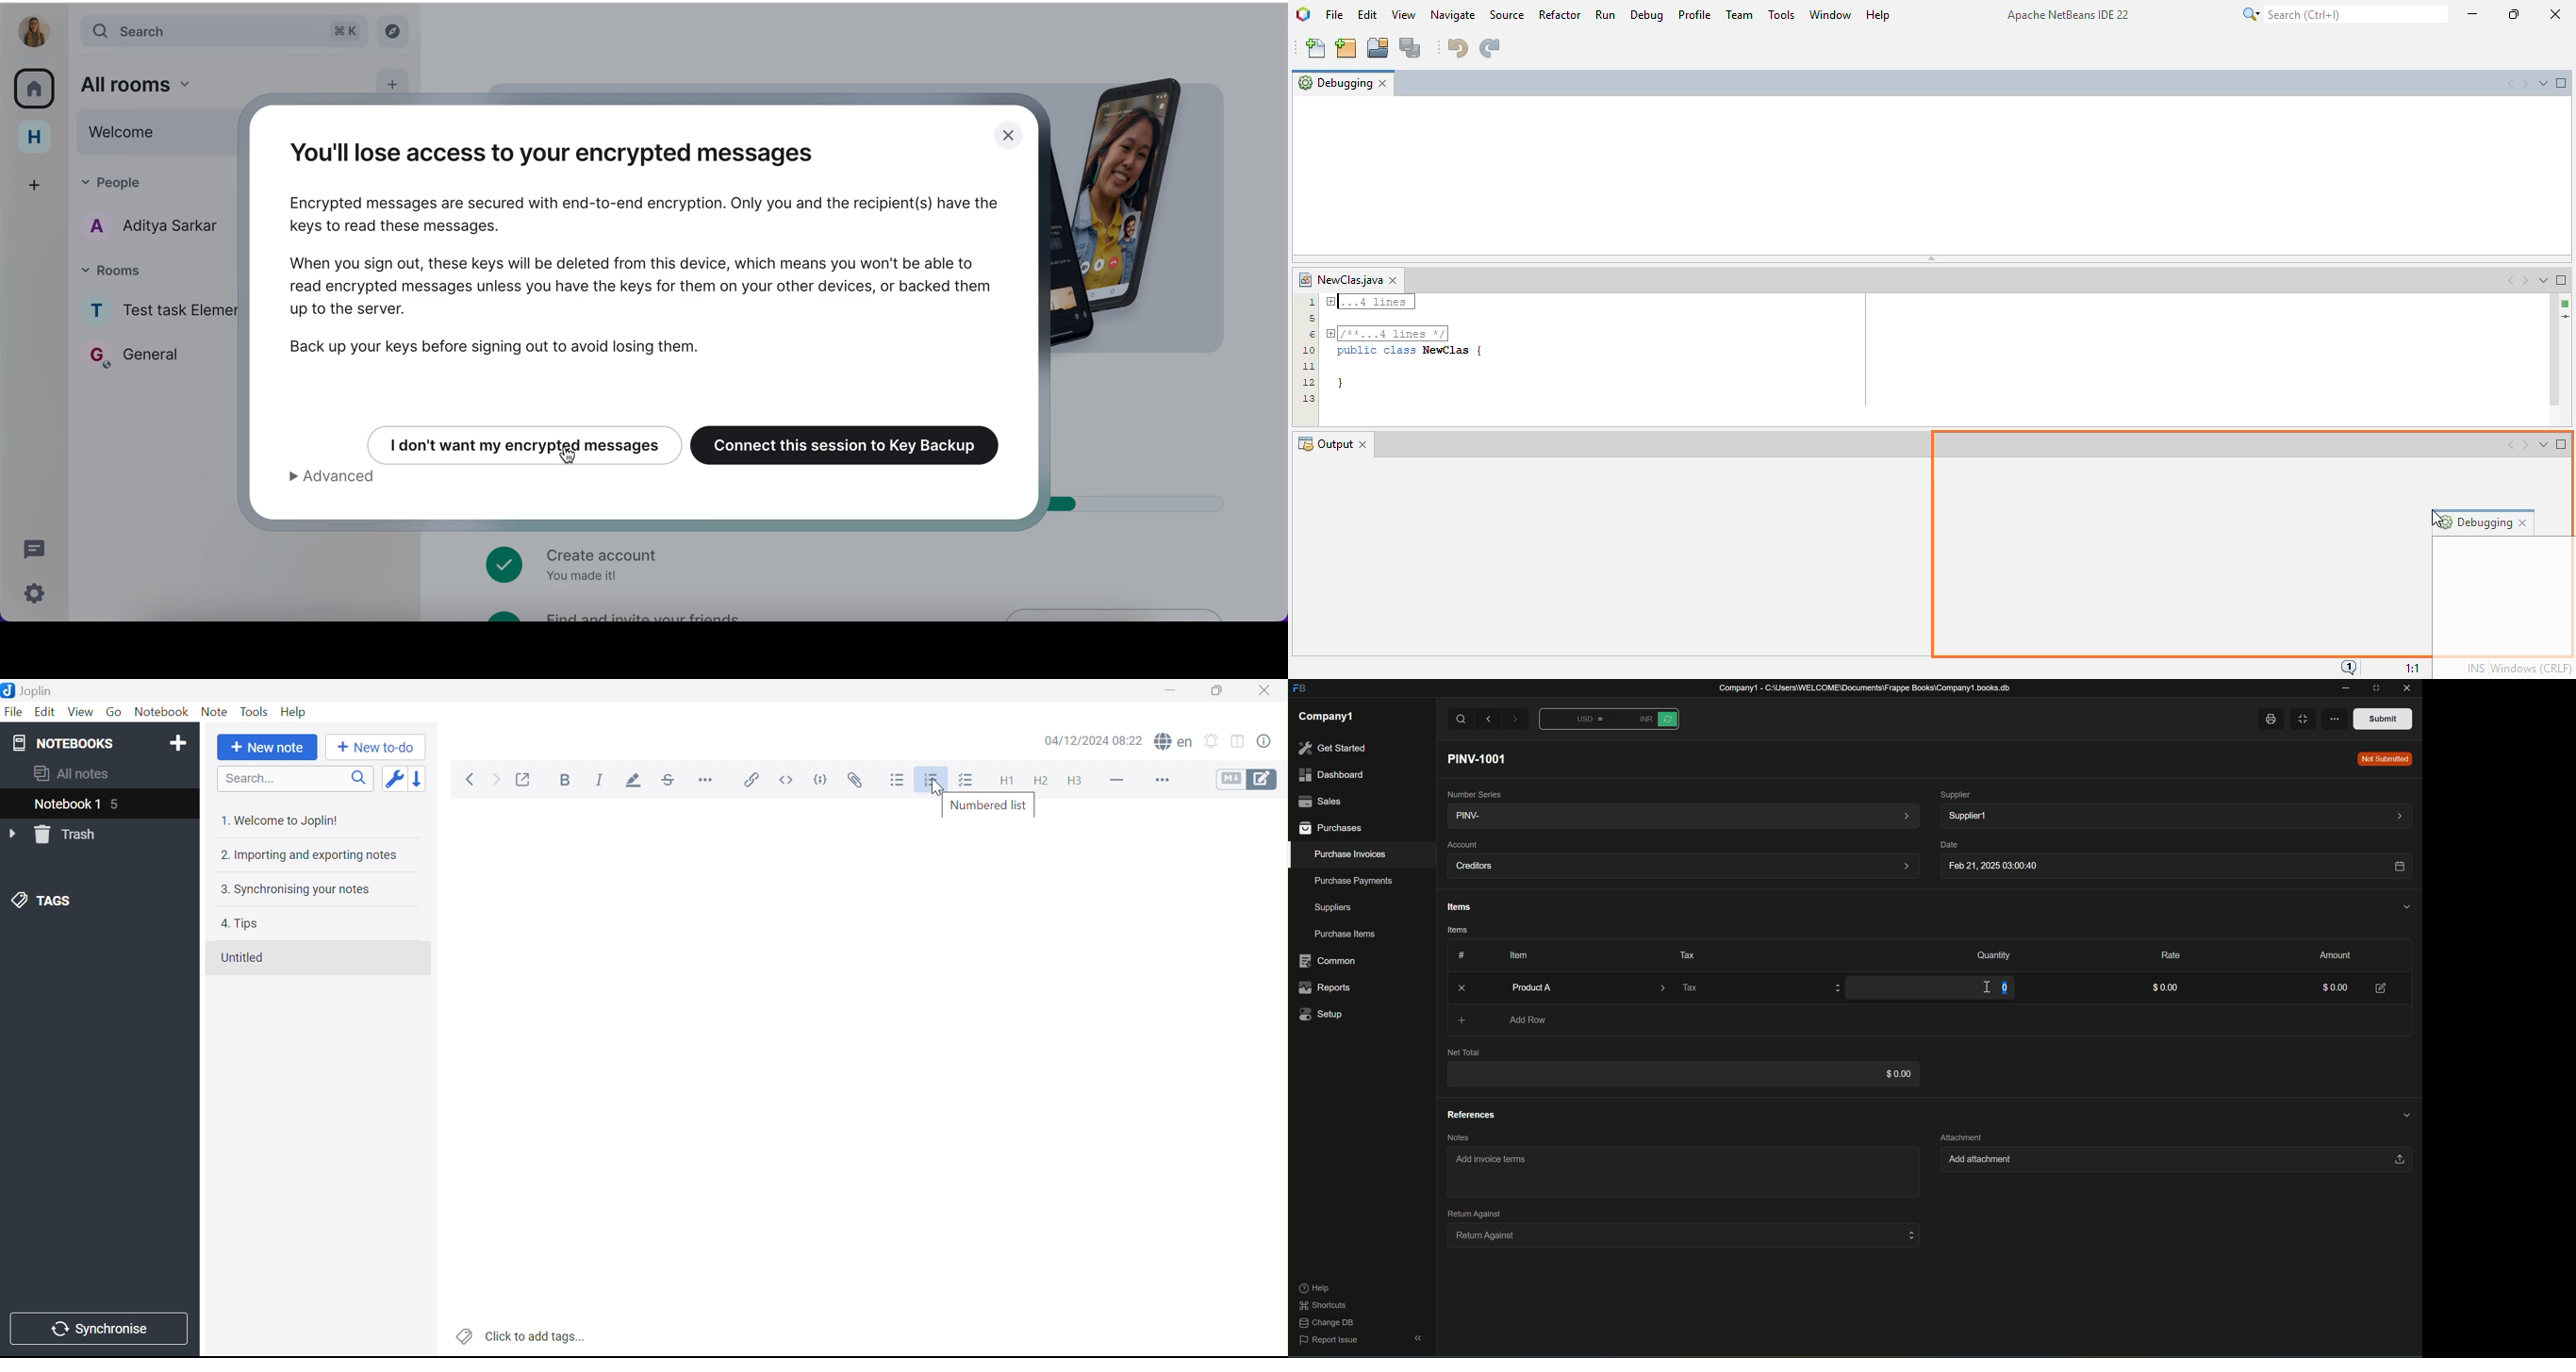 This screenshot has height=1372, width=2576. I want to click on PINV-1001, so click(1480, 759).